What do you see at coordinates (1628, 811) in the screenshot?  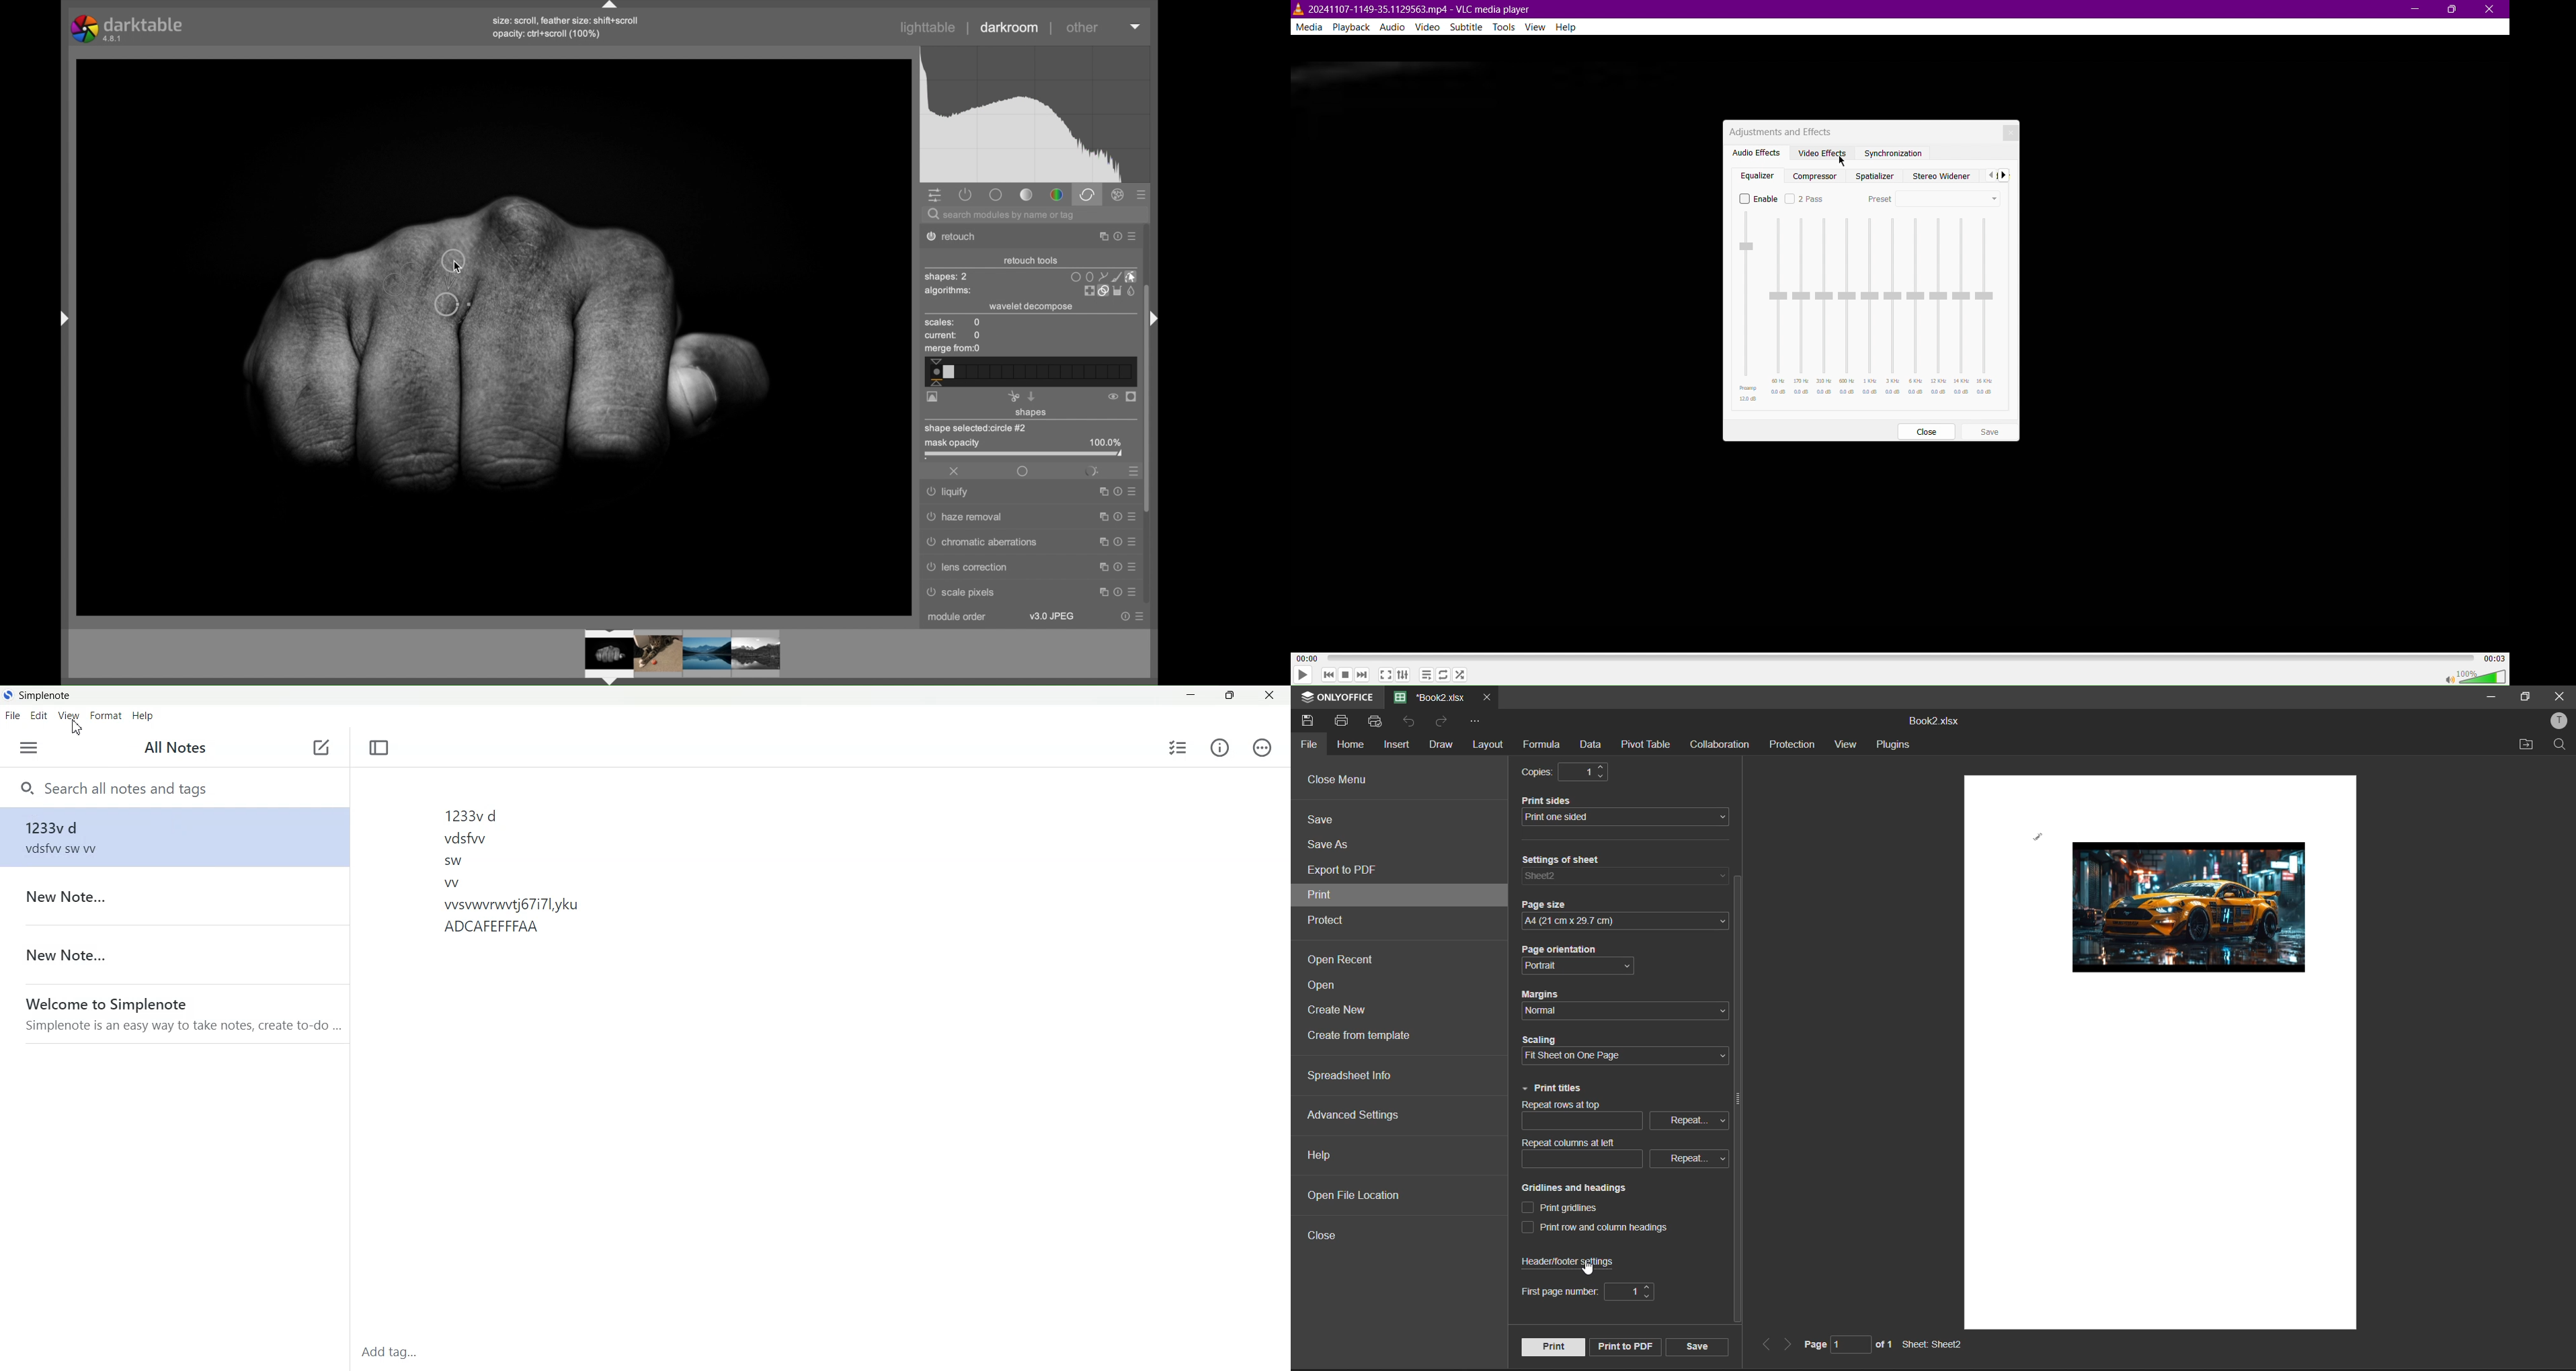 I see `print side` at bounding box center [1628, 811].